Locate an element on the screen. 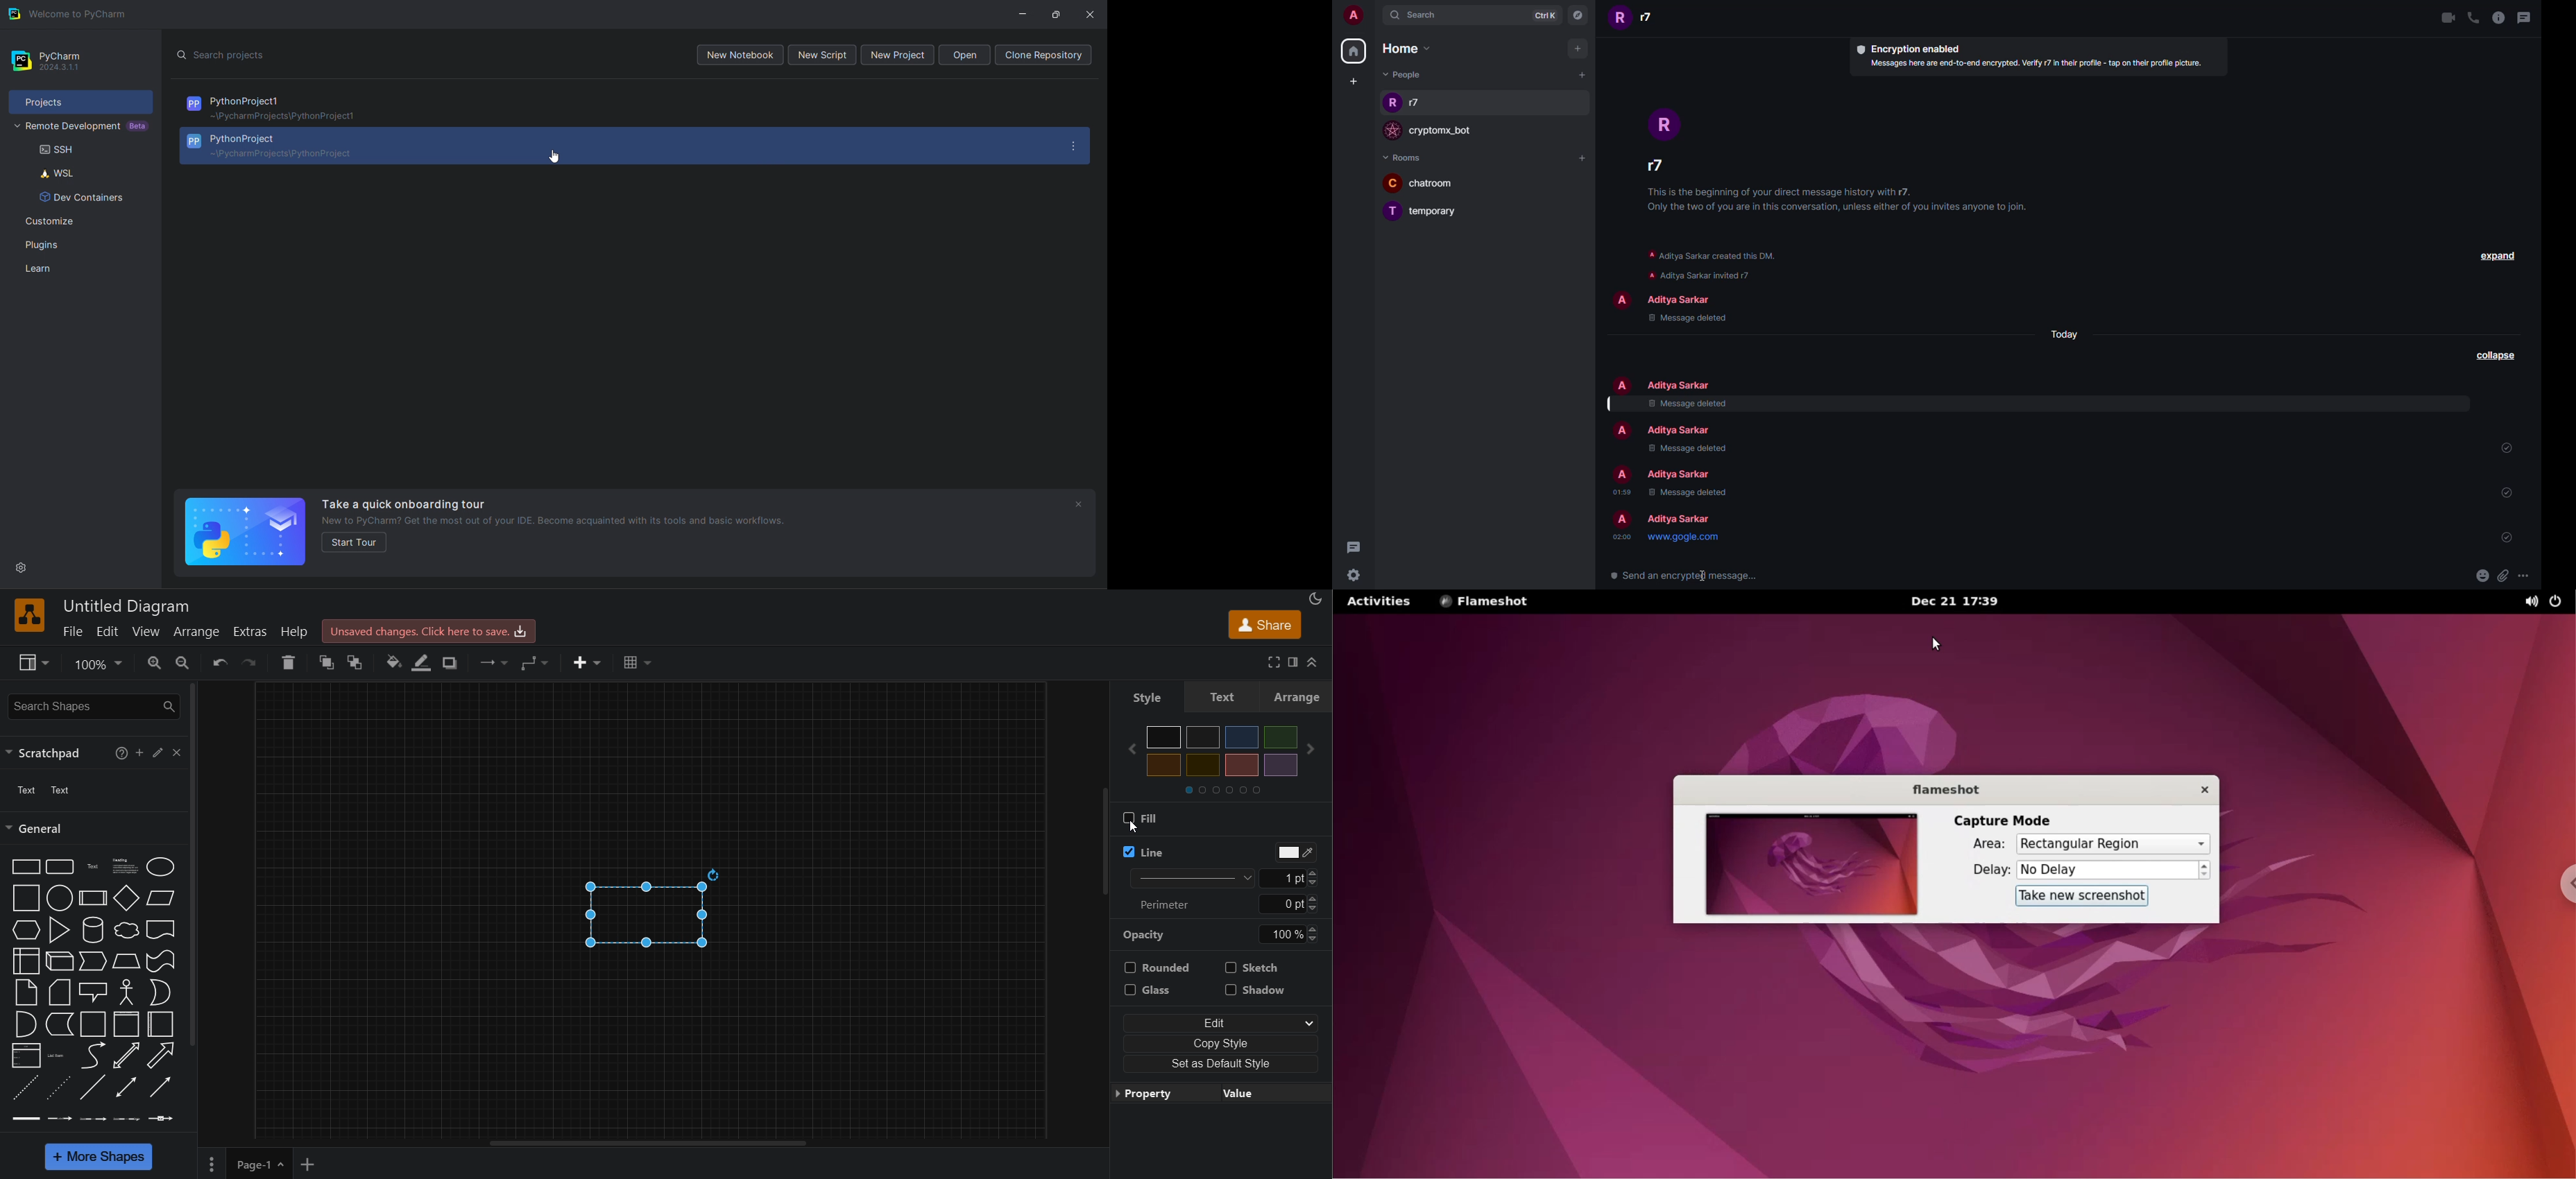 This screenshot has width=2576, height=1204. parallelogram is located at coordinates (163, 900).